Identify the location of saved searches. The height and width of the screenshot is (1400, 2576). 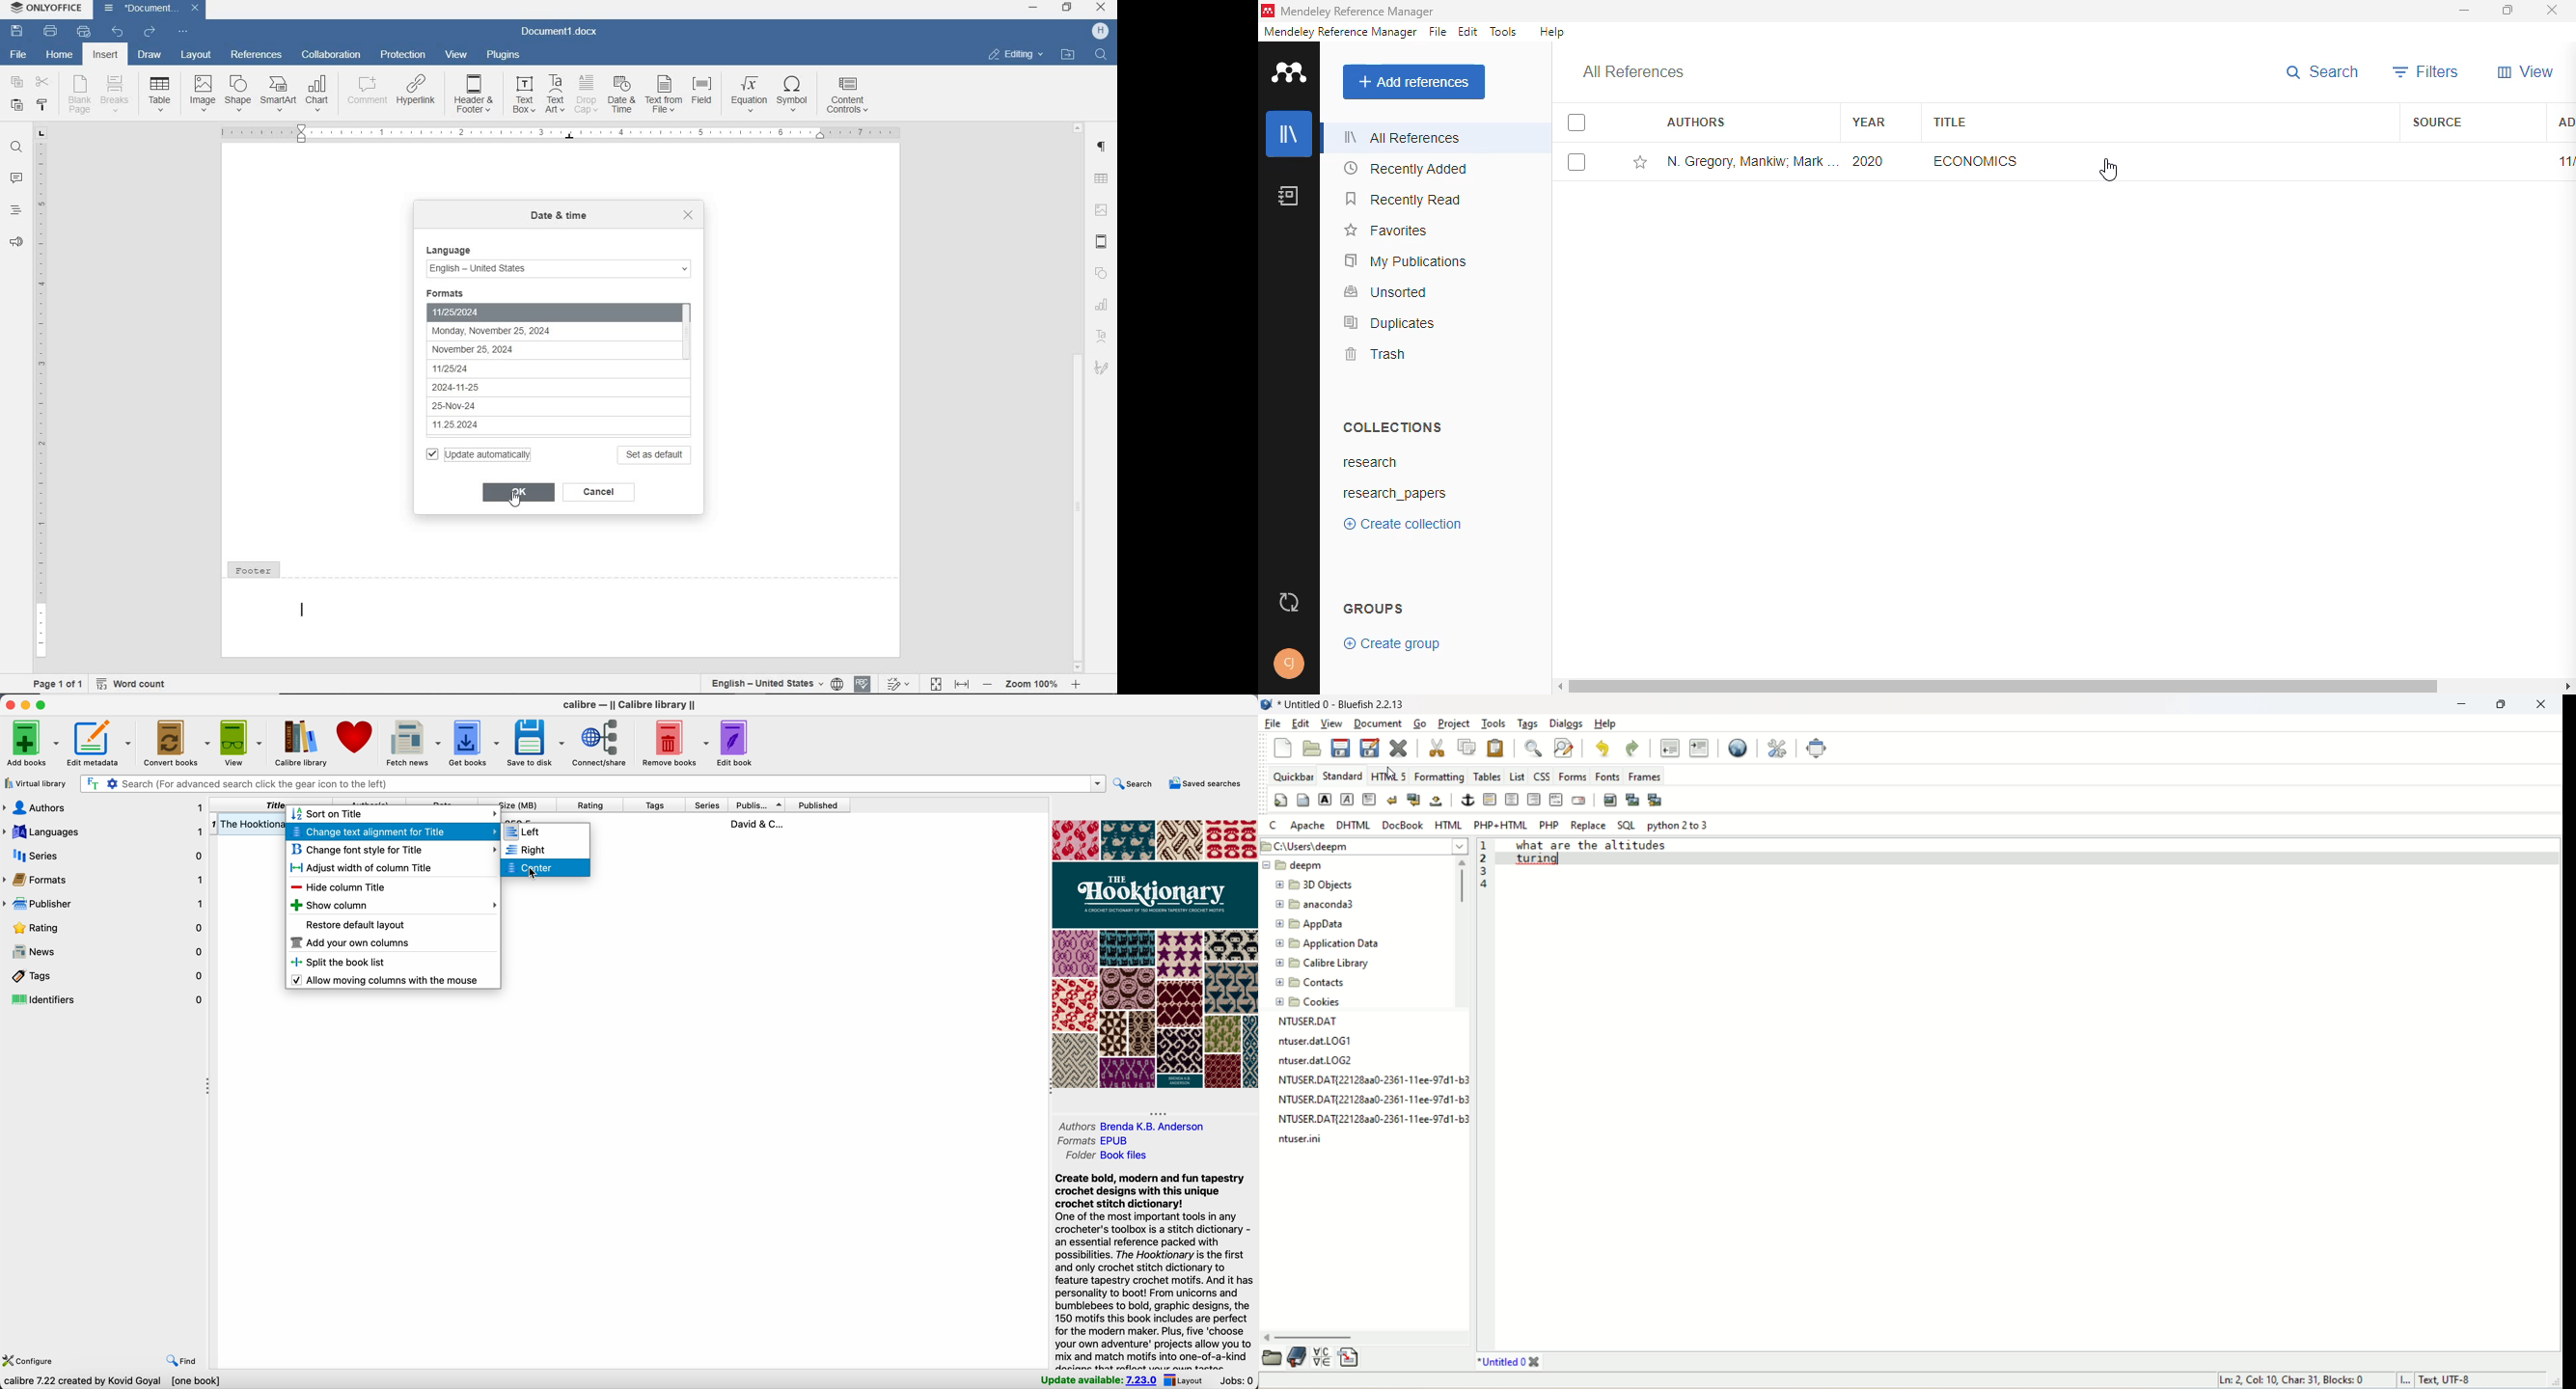
(1209, 783).